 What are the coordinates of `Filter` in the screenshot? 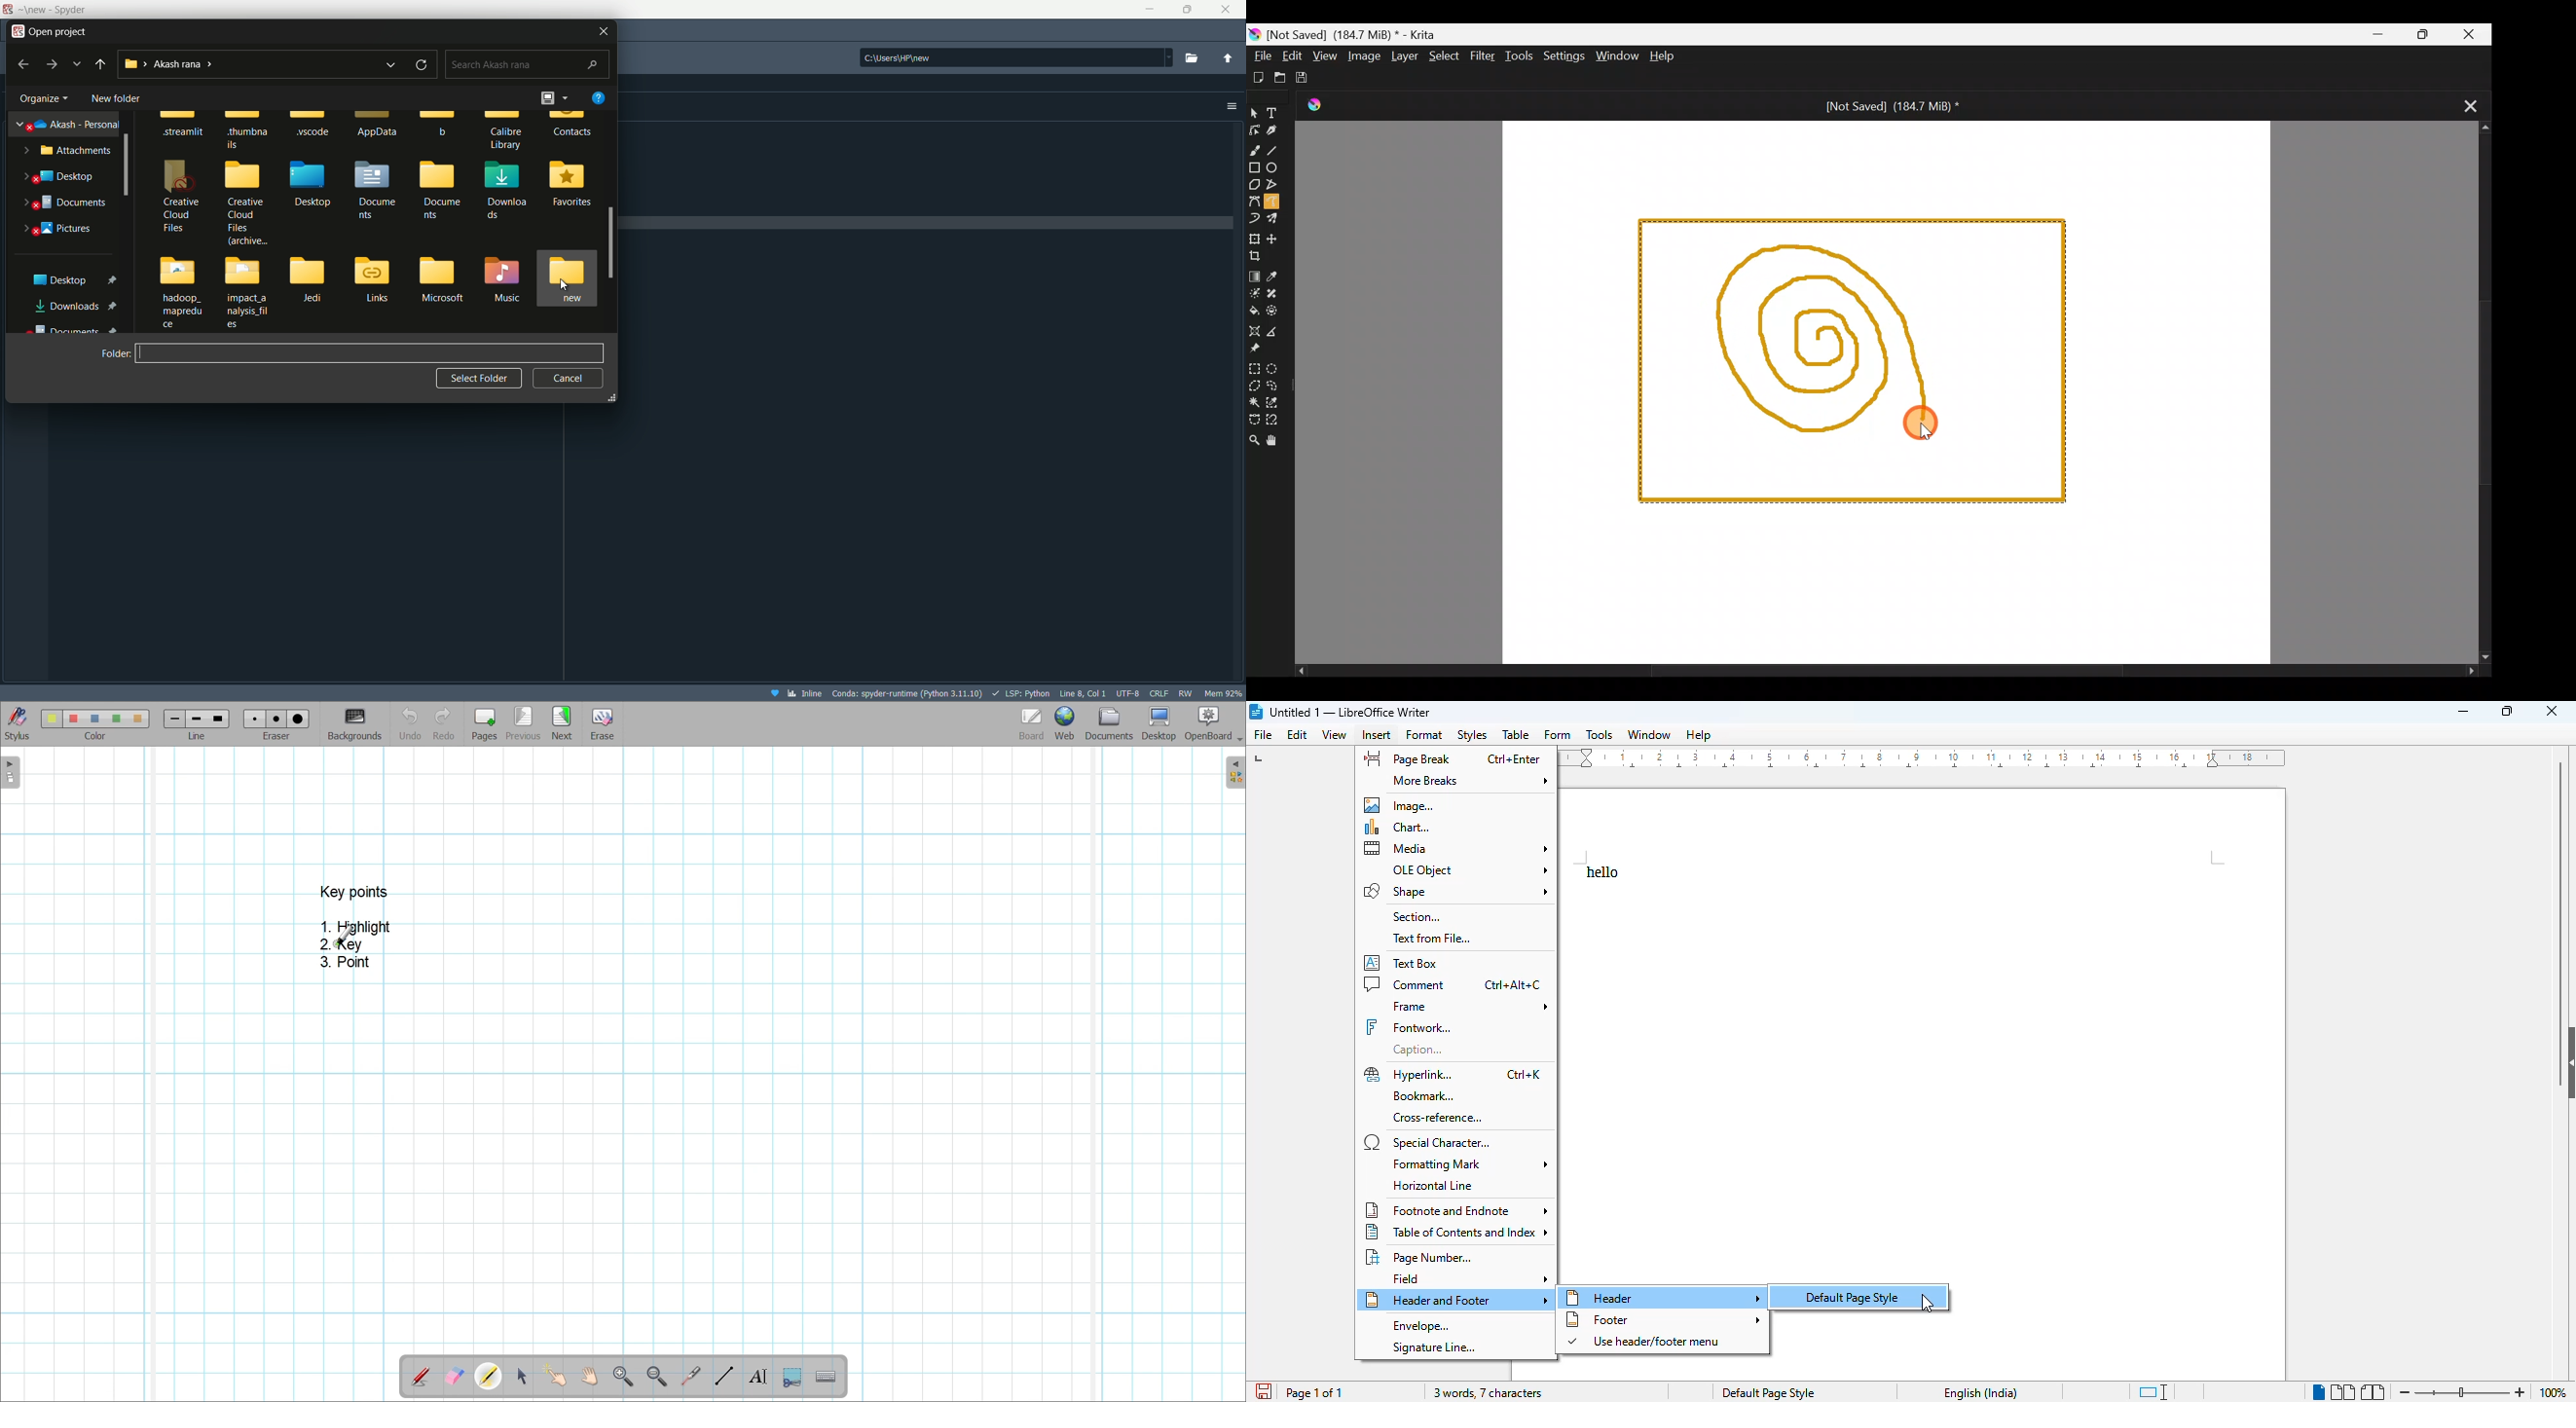 It's located at (1482, 57).